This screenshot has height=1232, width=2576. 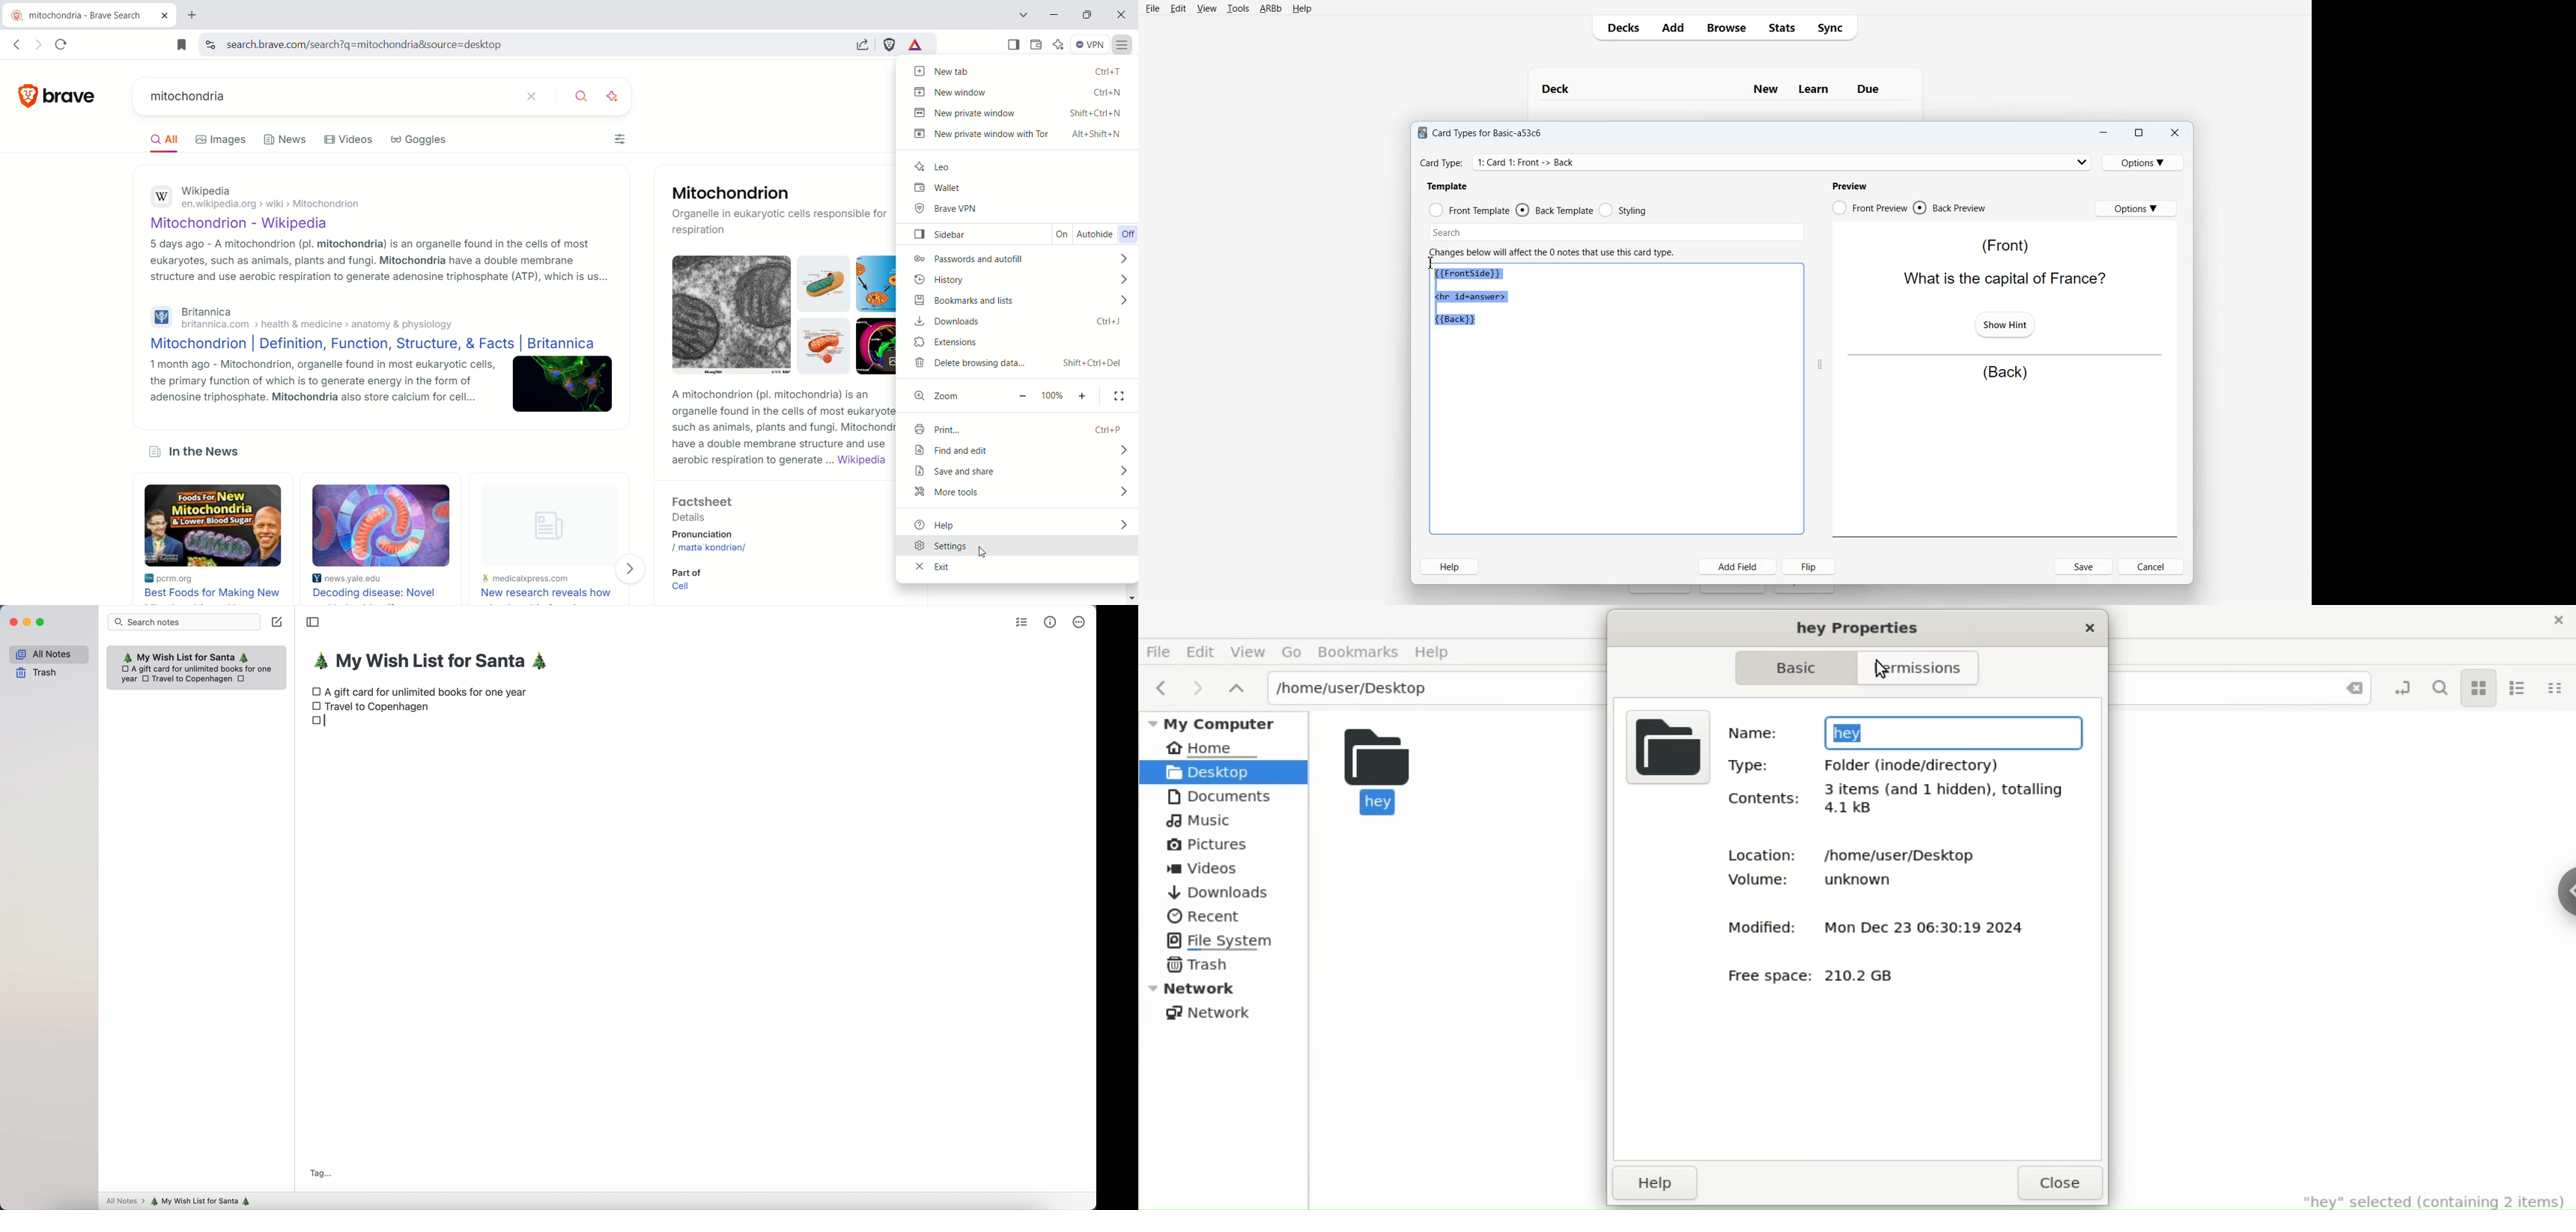 What do you see at coordinates (2059, 1186) in the screenshot?
I see `Close` at bounding box center [2059, 1186].